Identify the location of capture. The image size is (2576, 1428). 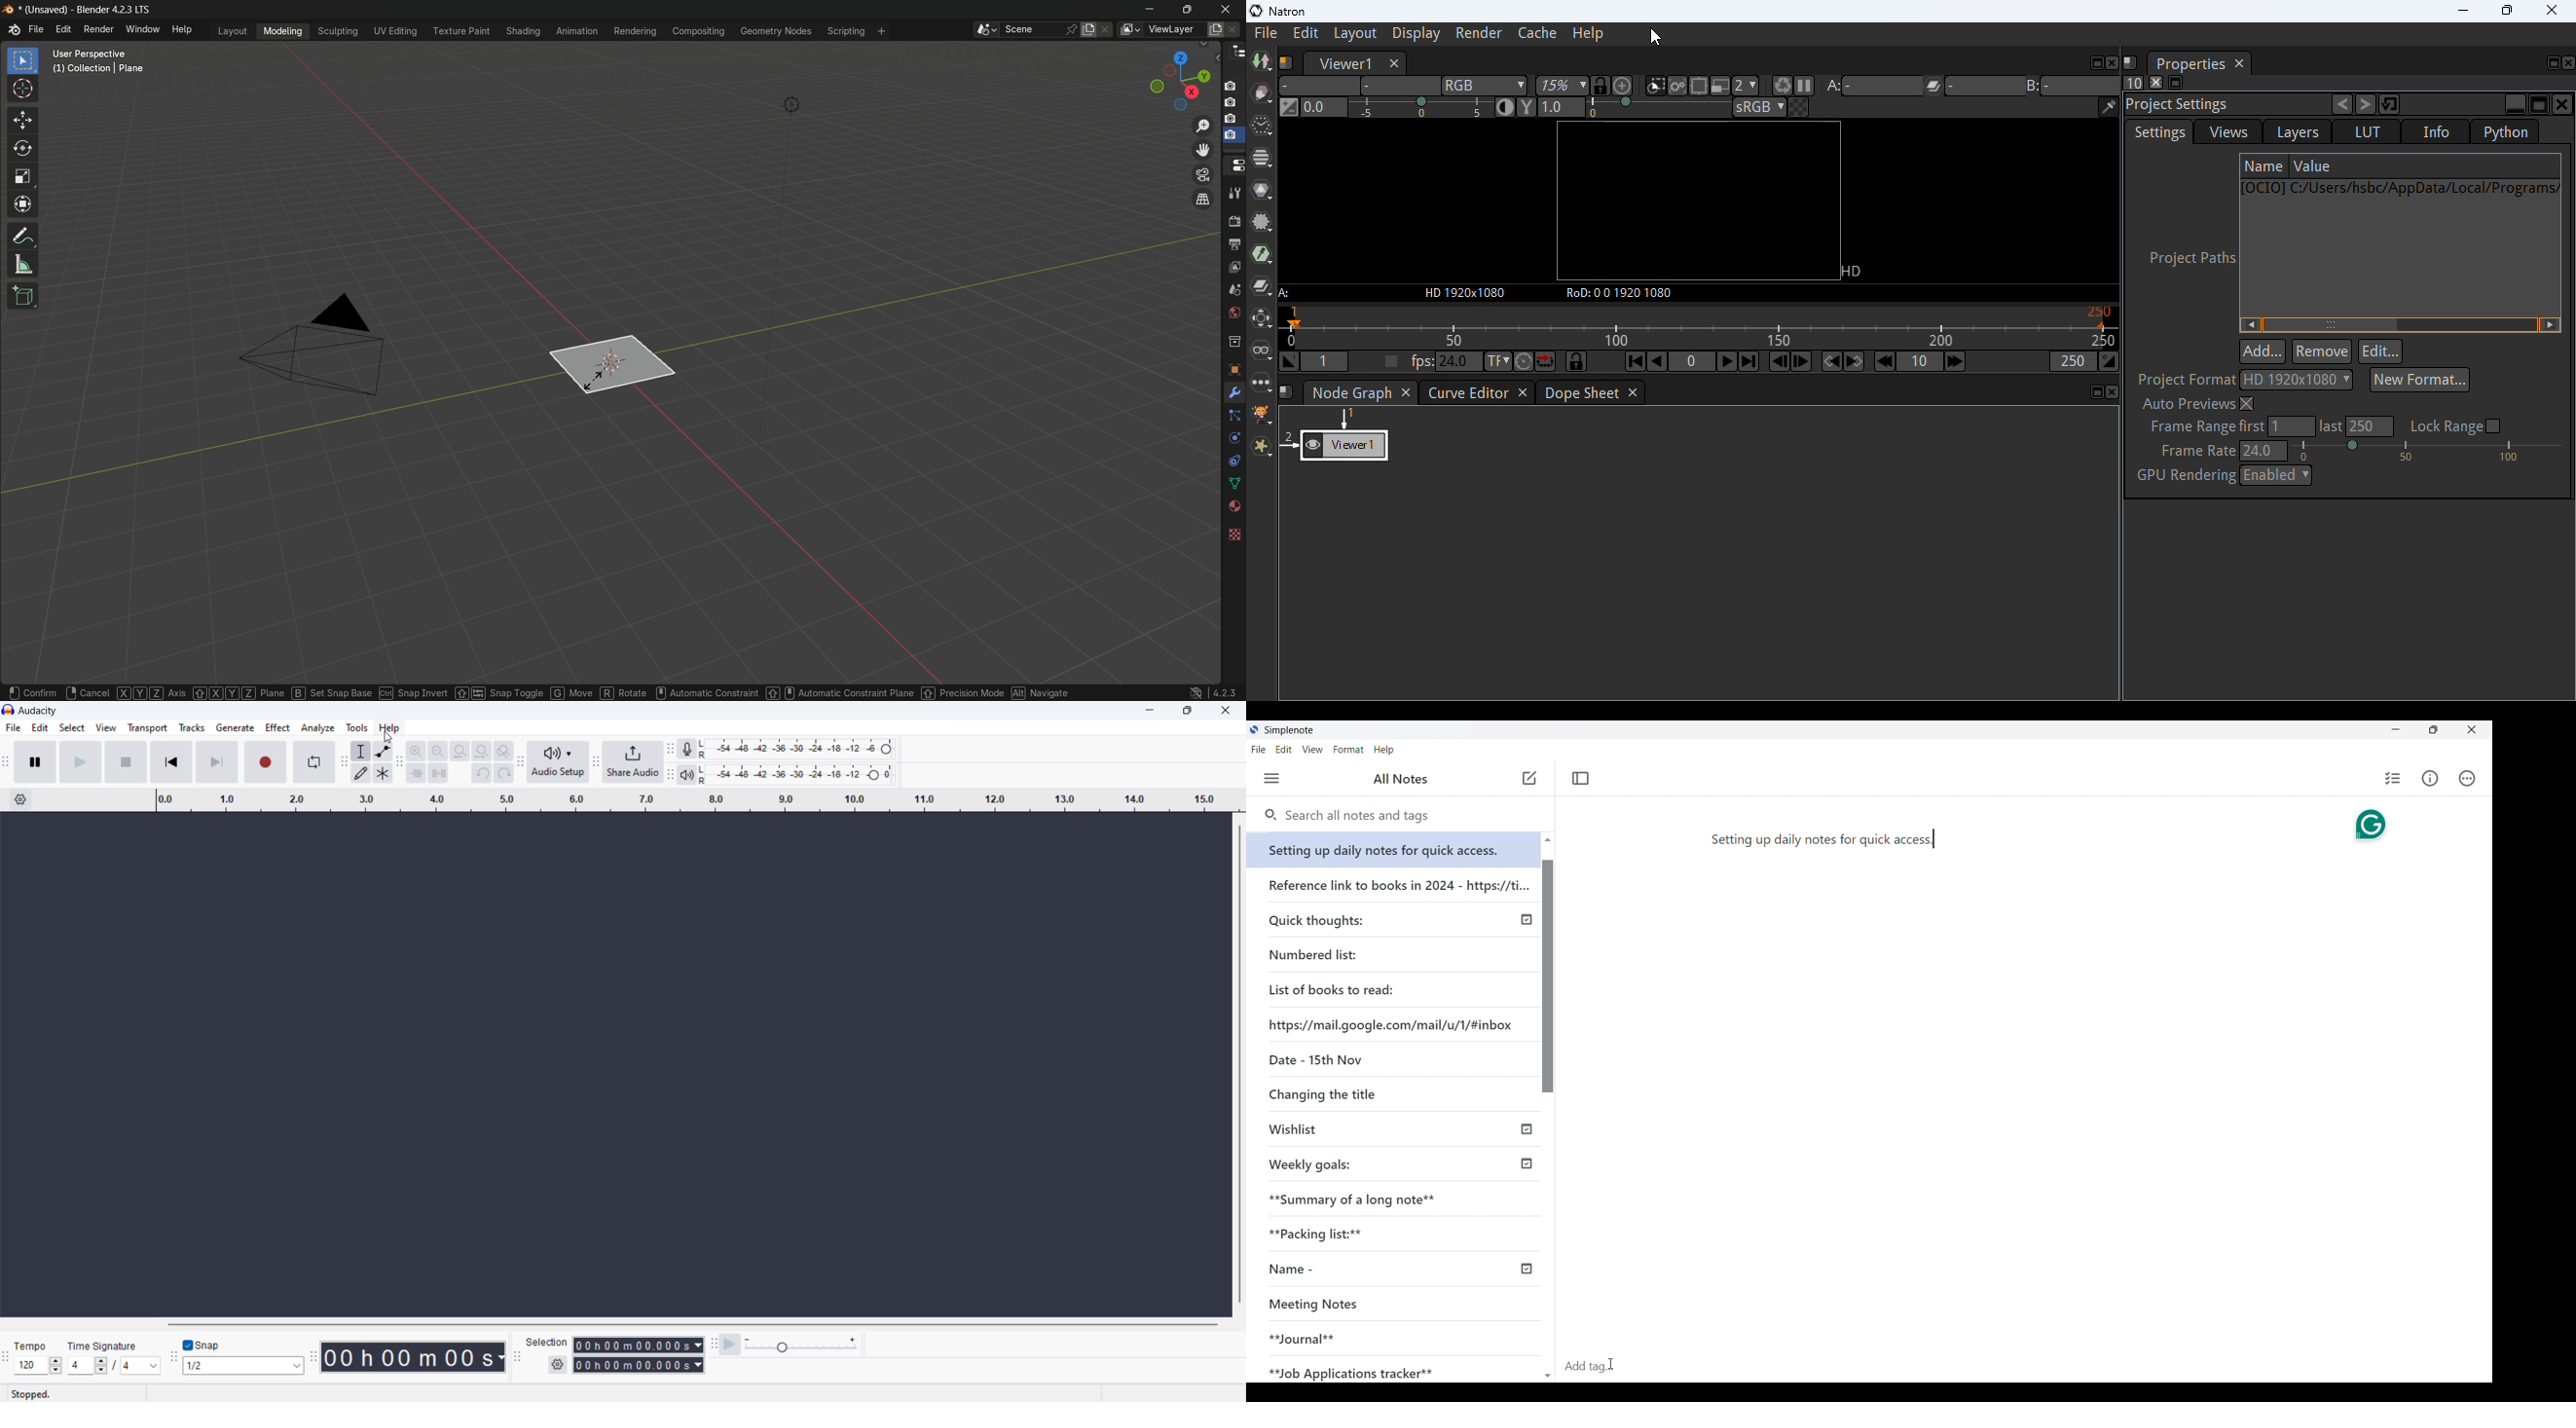
(1232, 118).